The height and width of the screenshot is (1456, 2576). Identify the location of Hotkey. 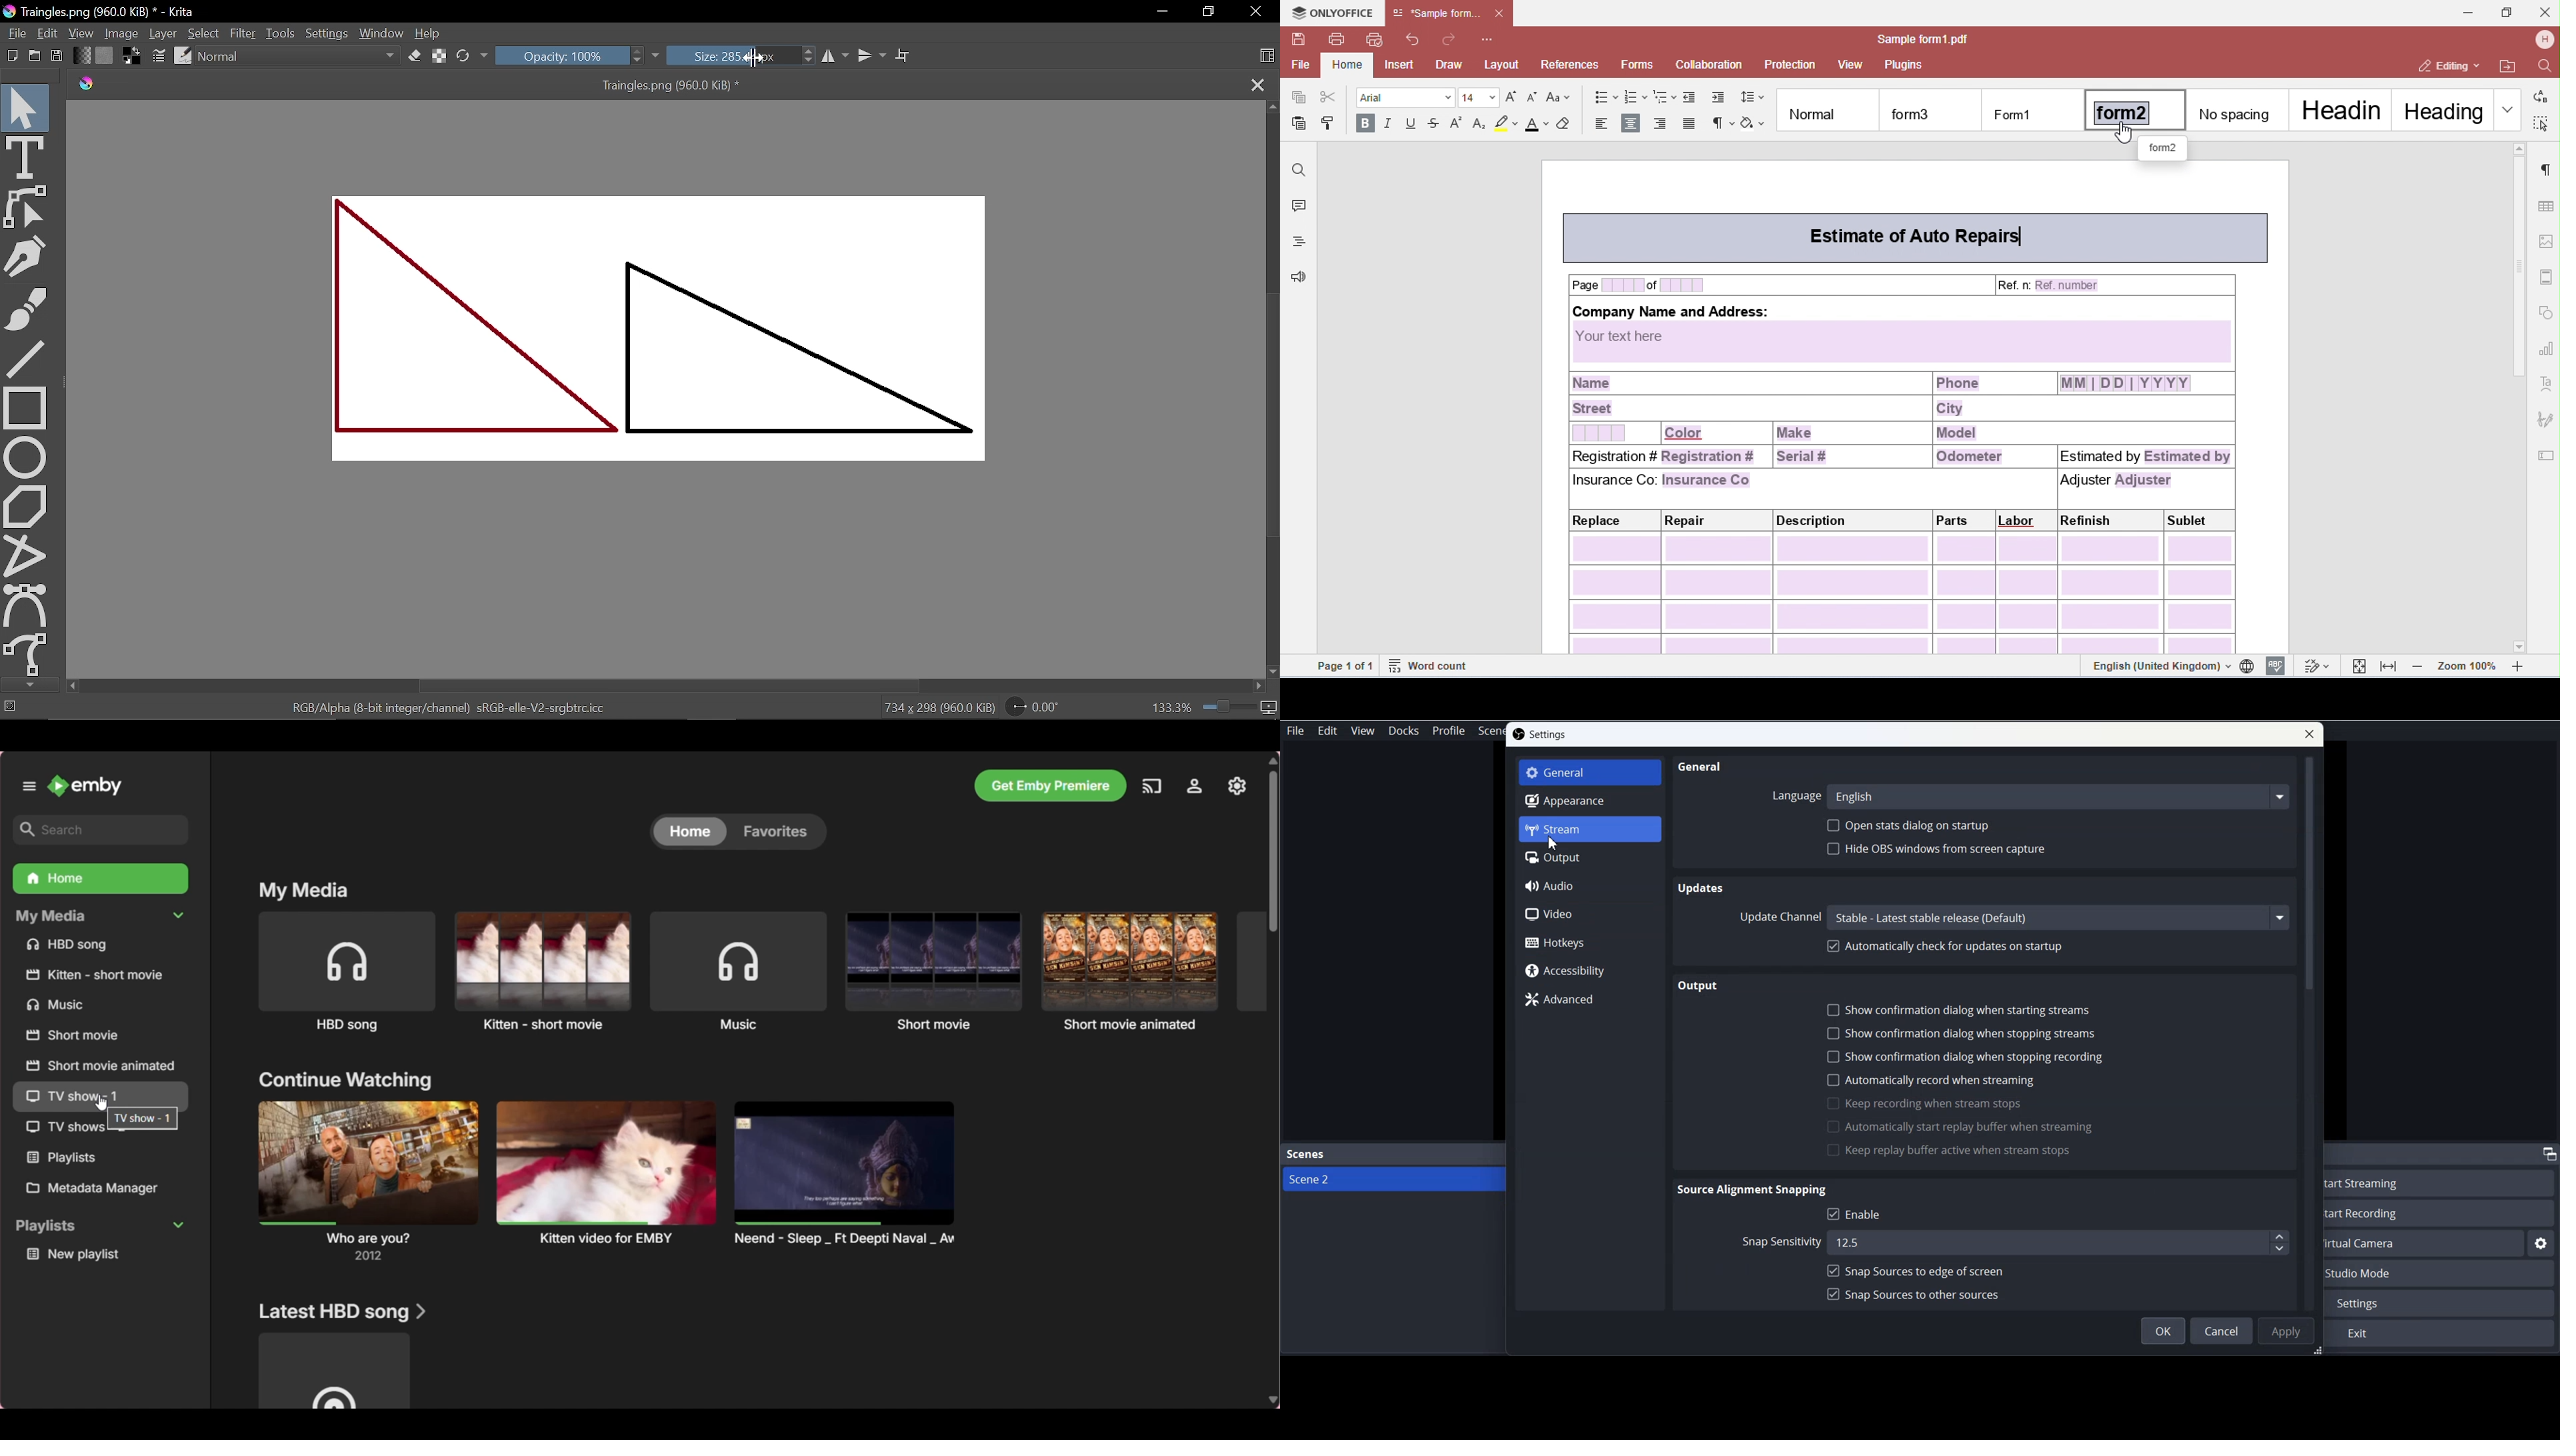
(1589, 942).